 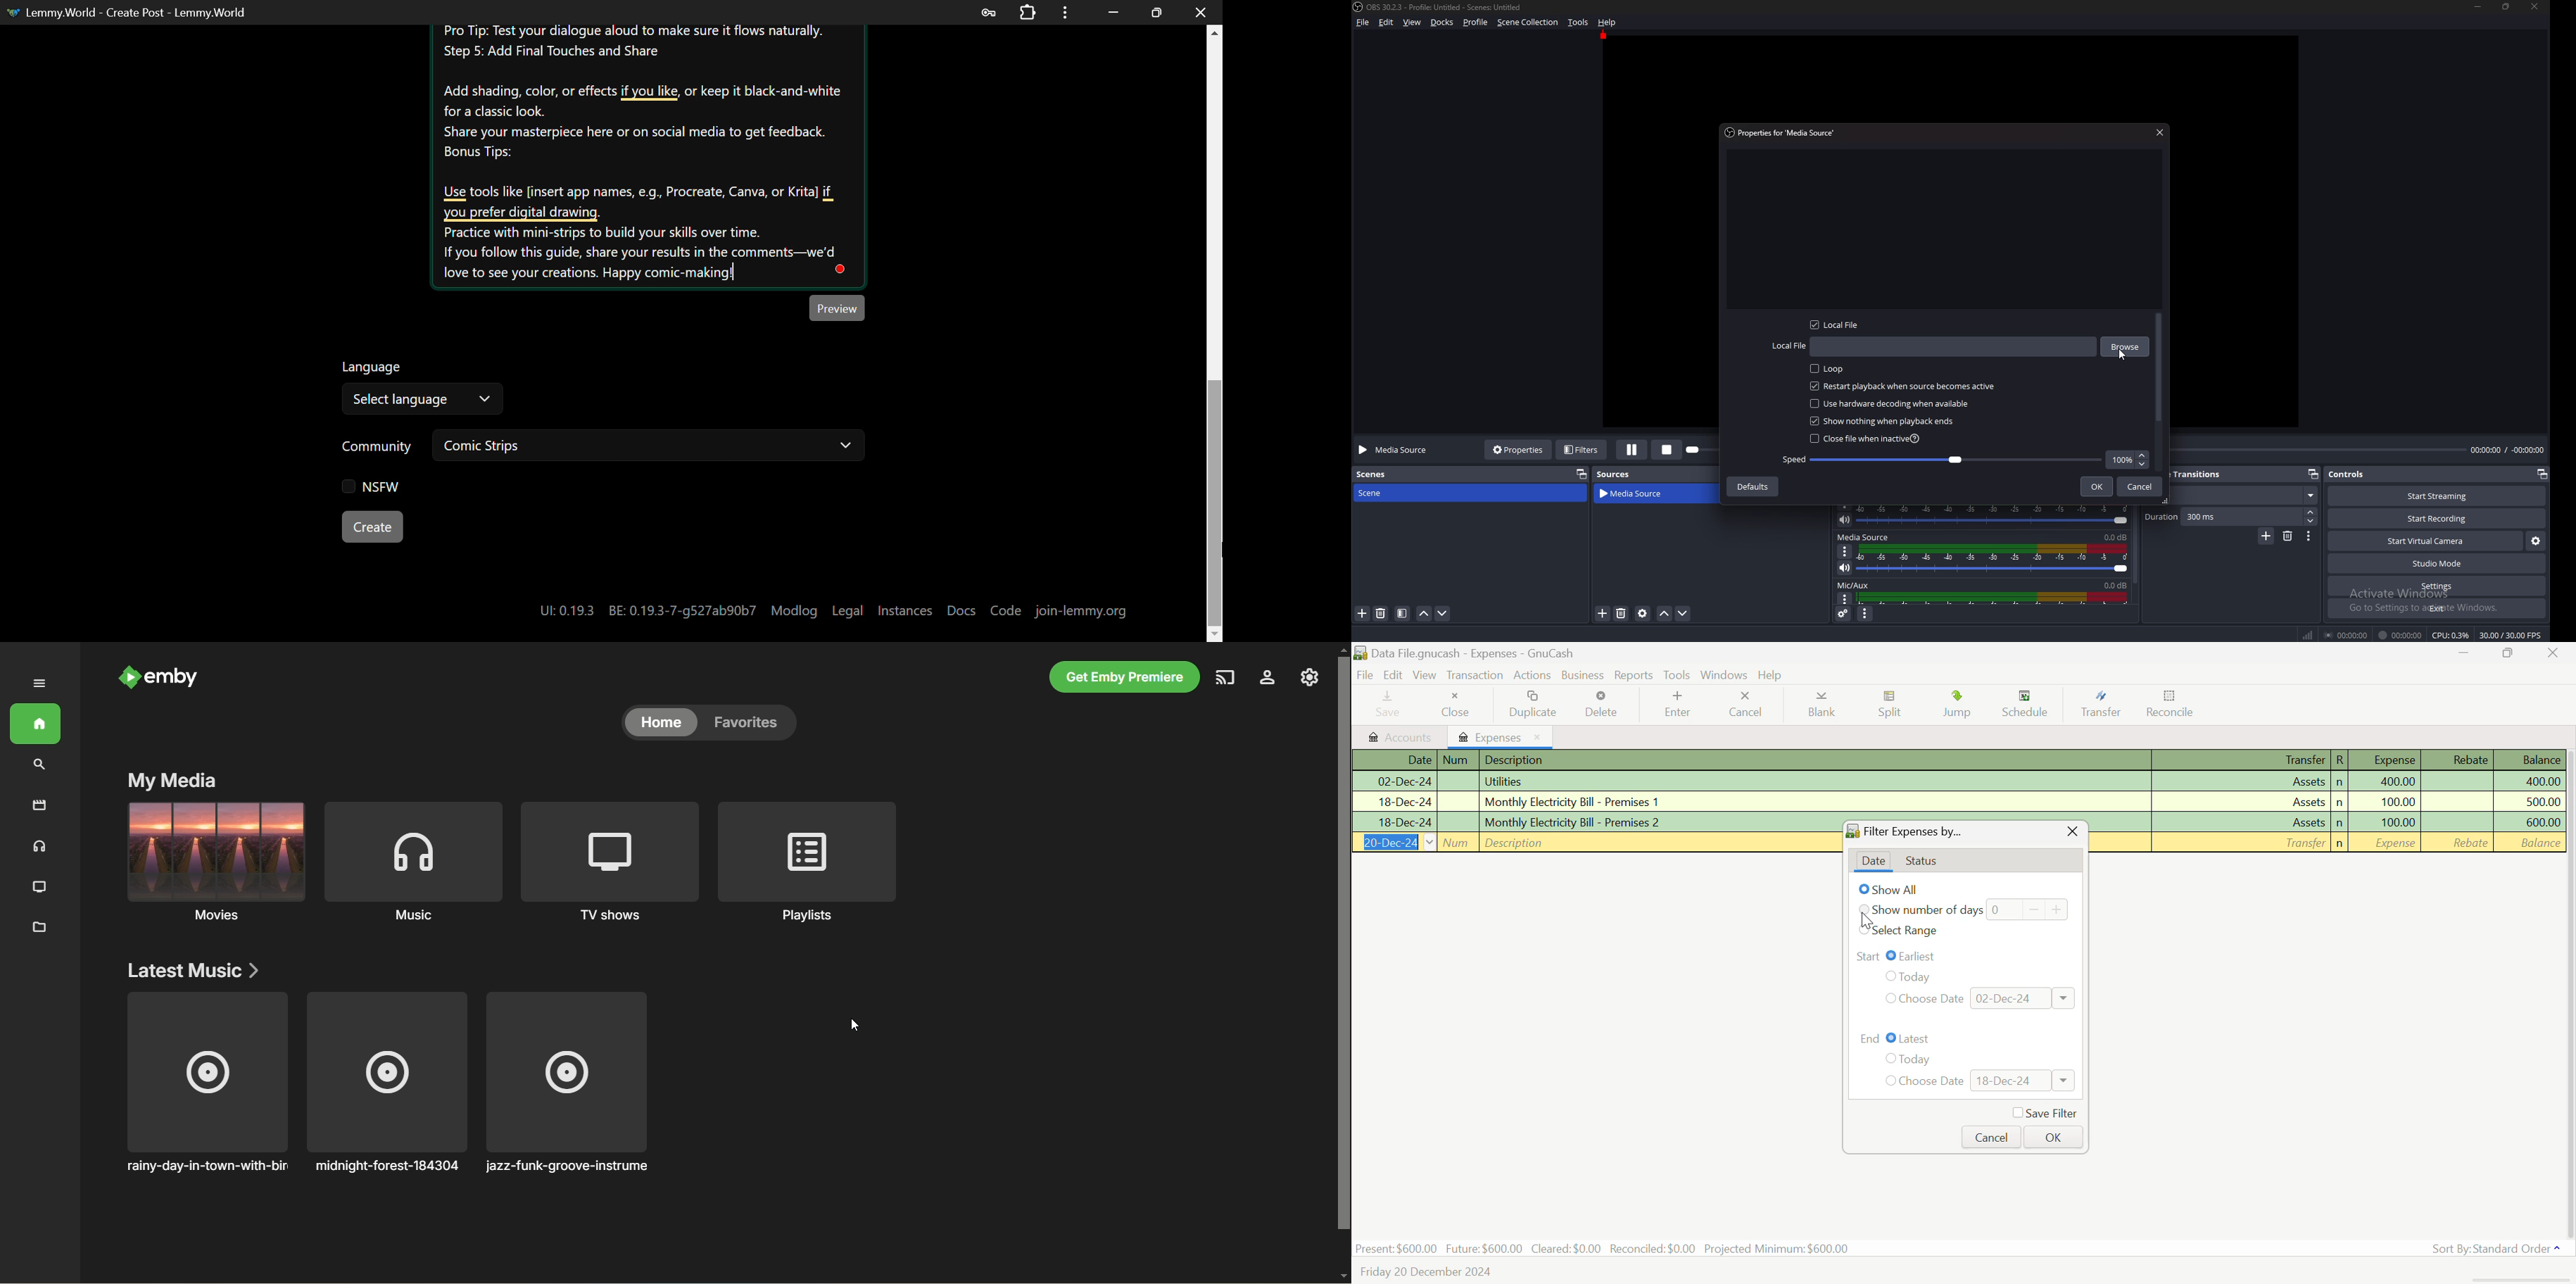 What do you see at coordinates (1865, 615) in the screenshot?
I see ` Audio mixer menu` at bounding box center [1865, 615].